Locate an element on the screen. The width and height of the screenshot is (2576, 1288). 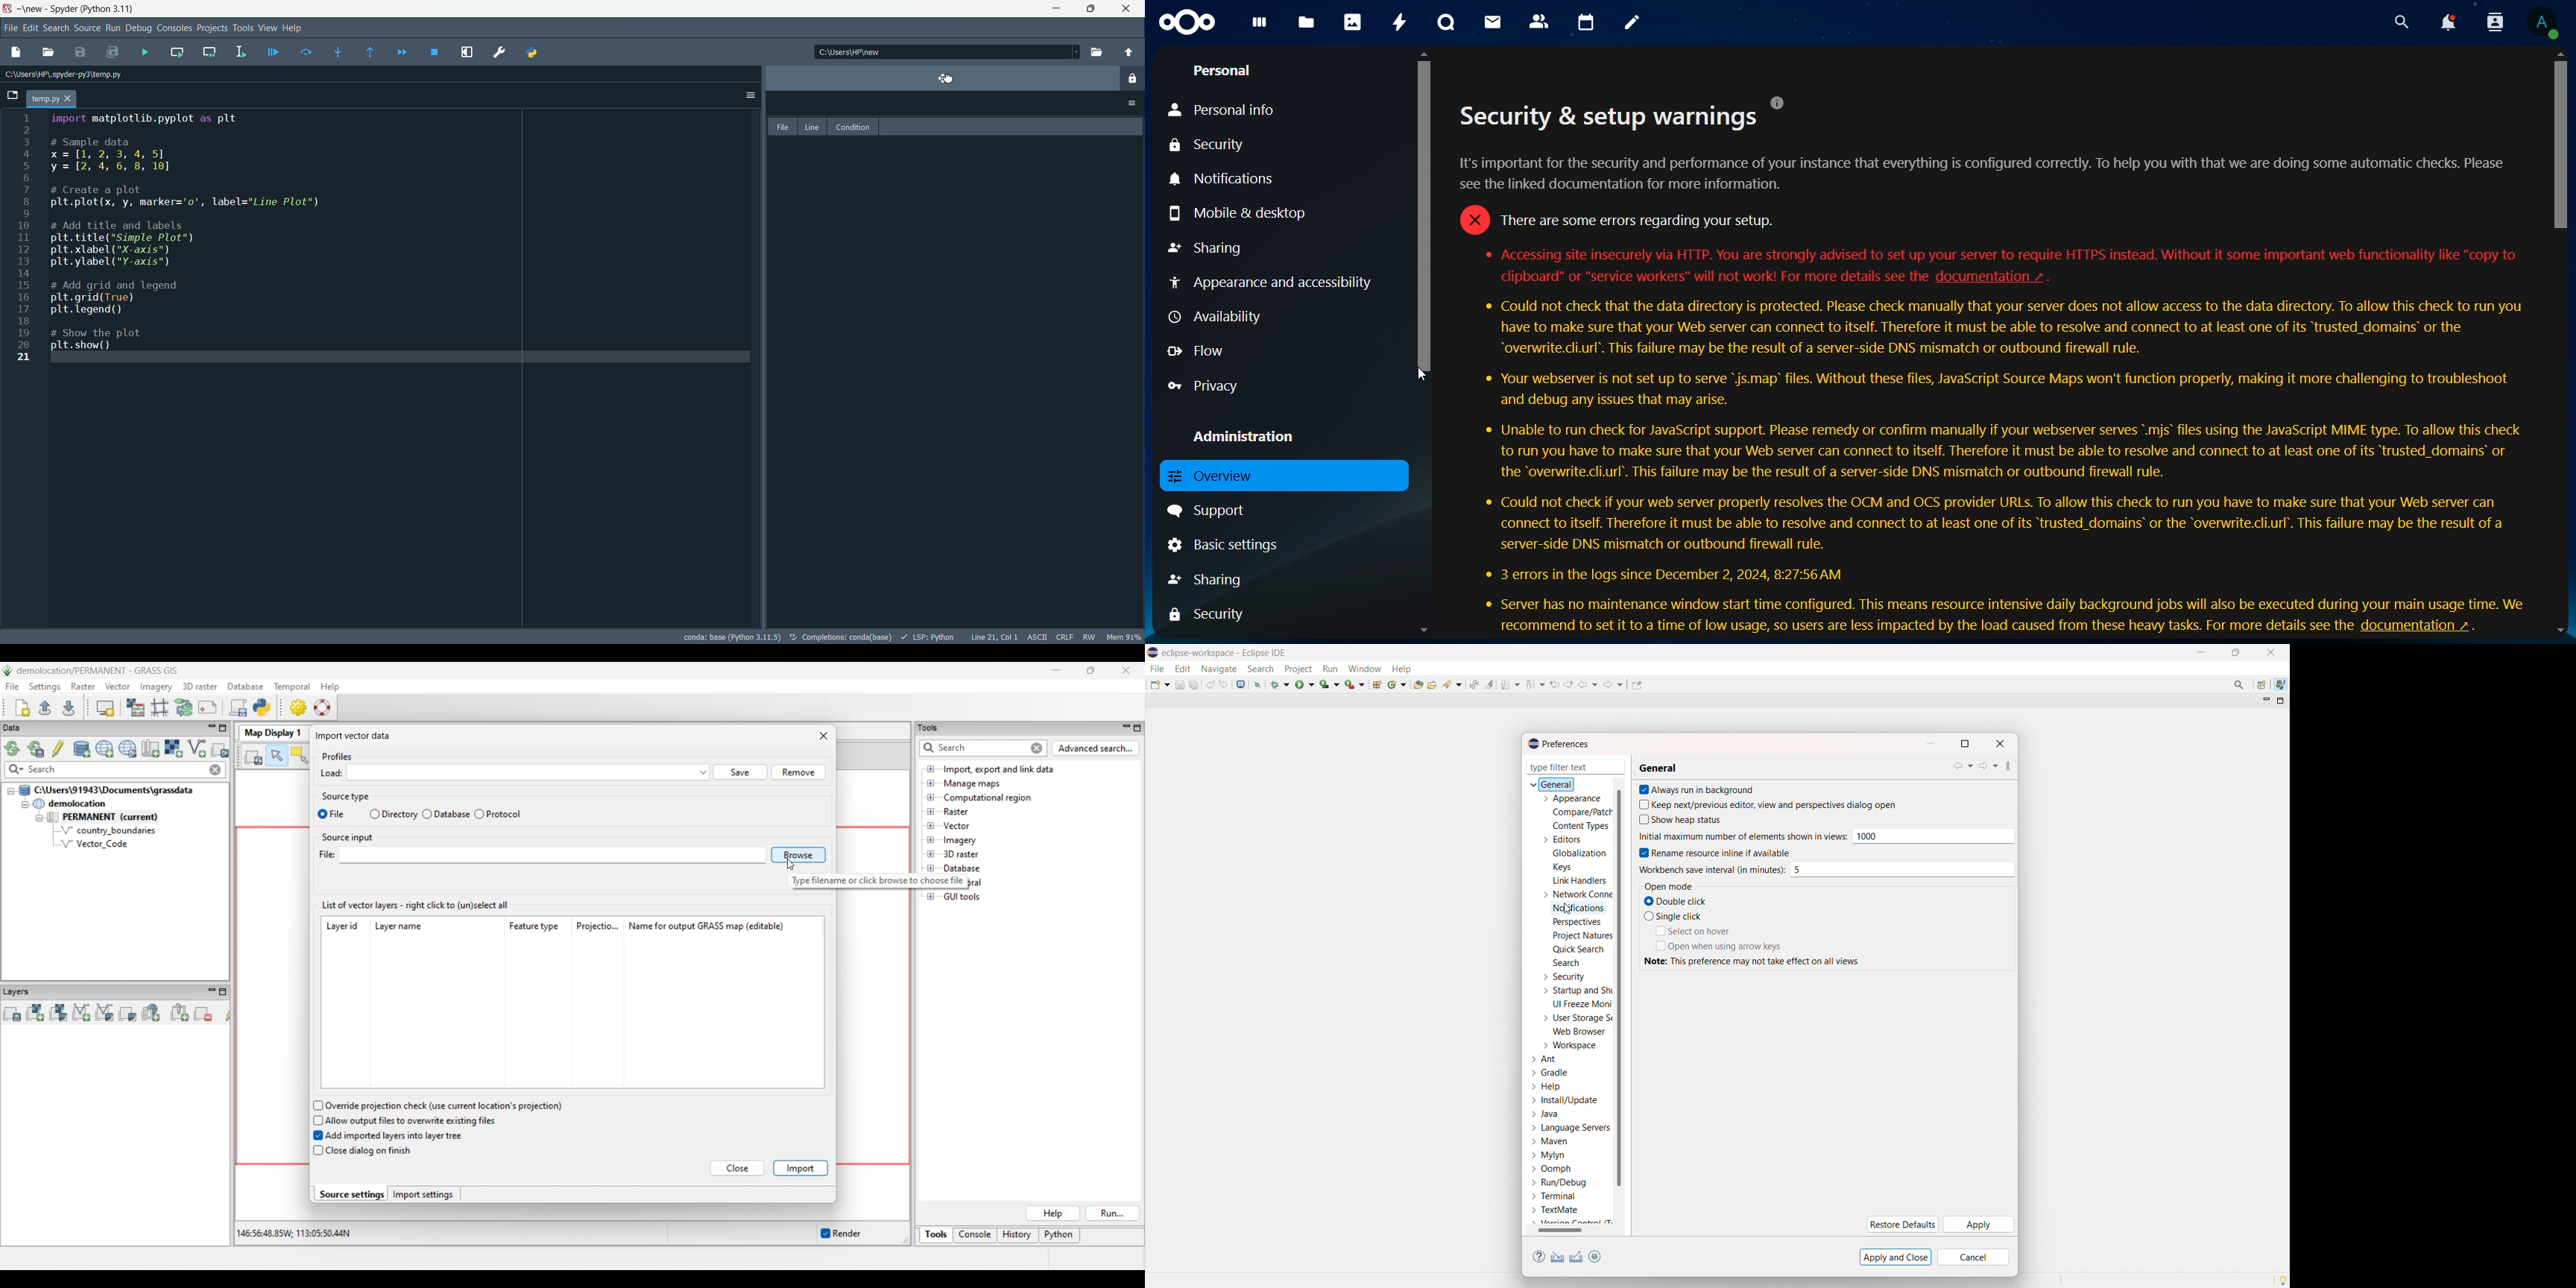
project natures is located at coordinates (1581, 935).